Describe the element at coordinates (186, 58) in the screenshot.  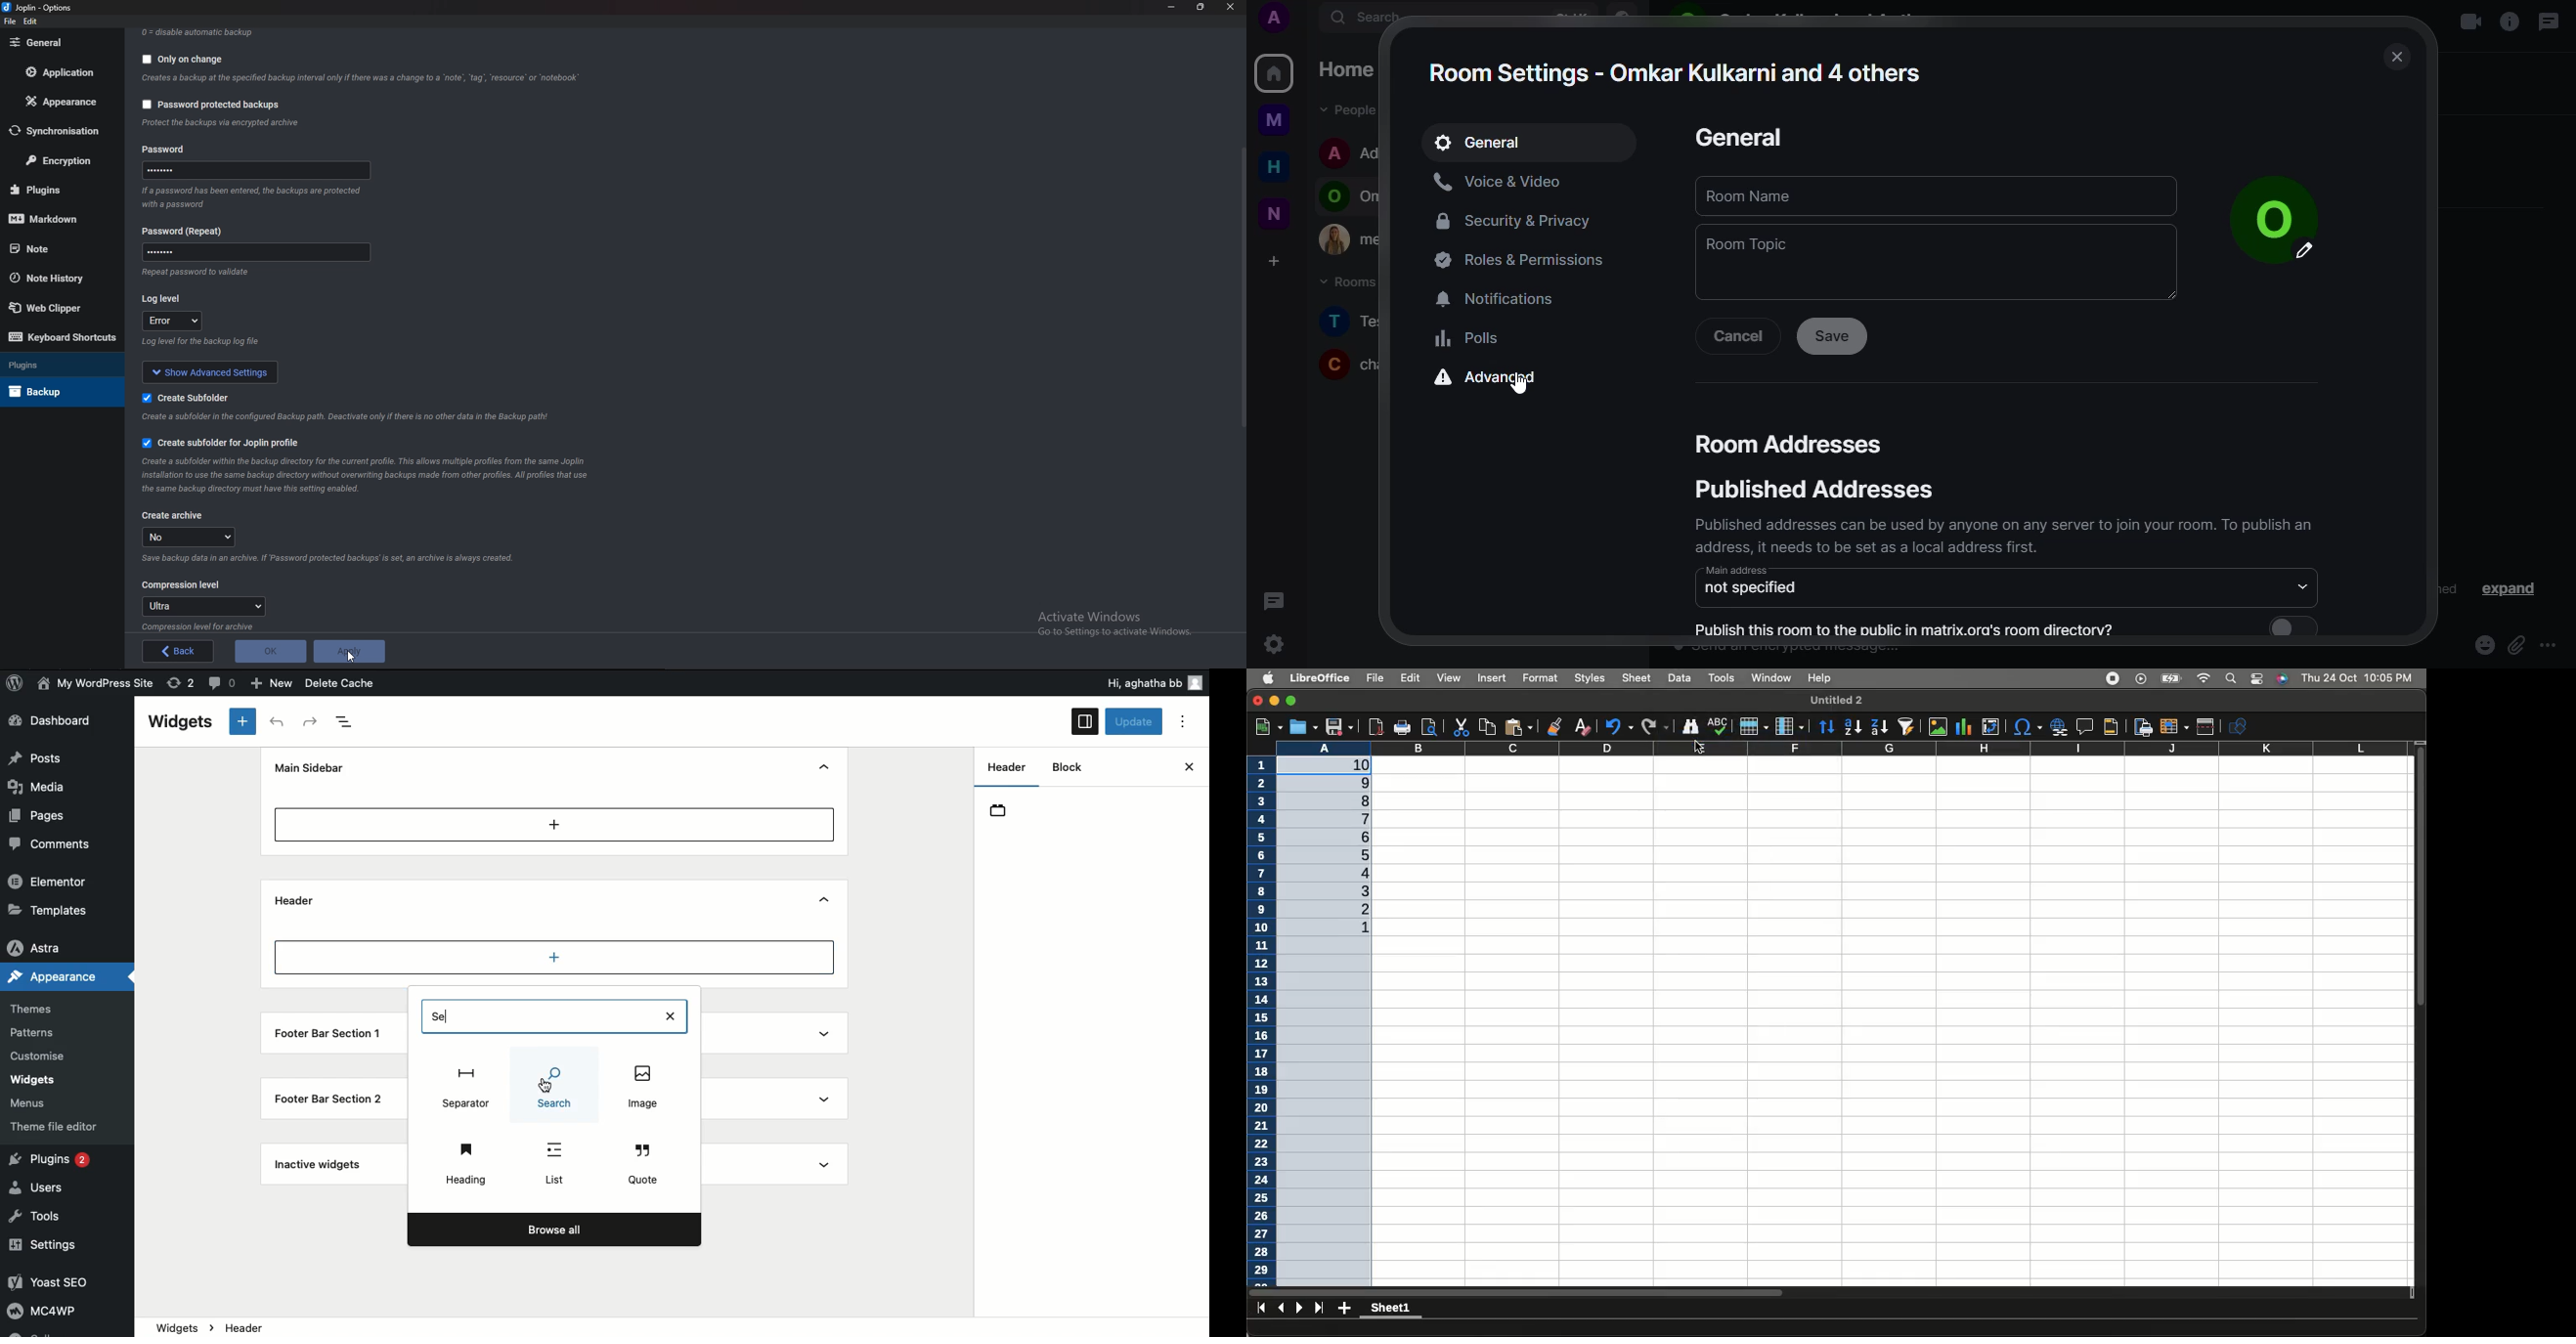
I see `Only on change` at that location.